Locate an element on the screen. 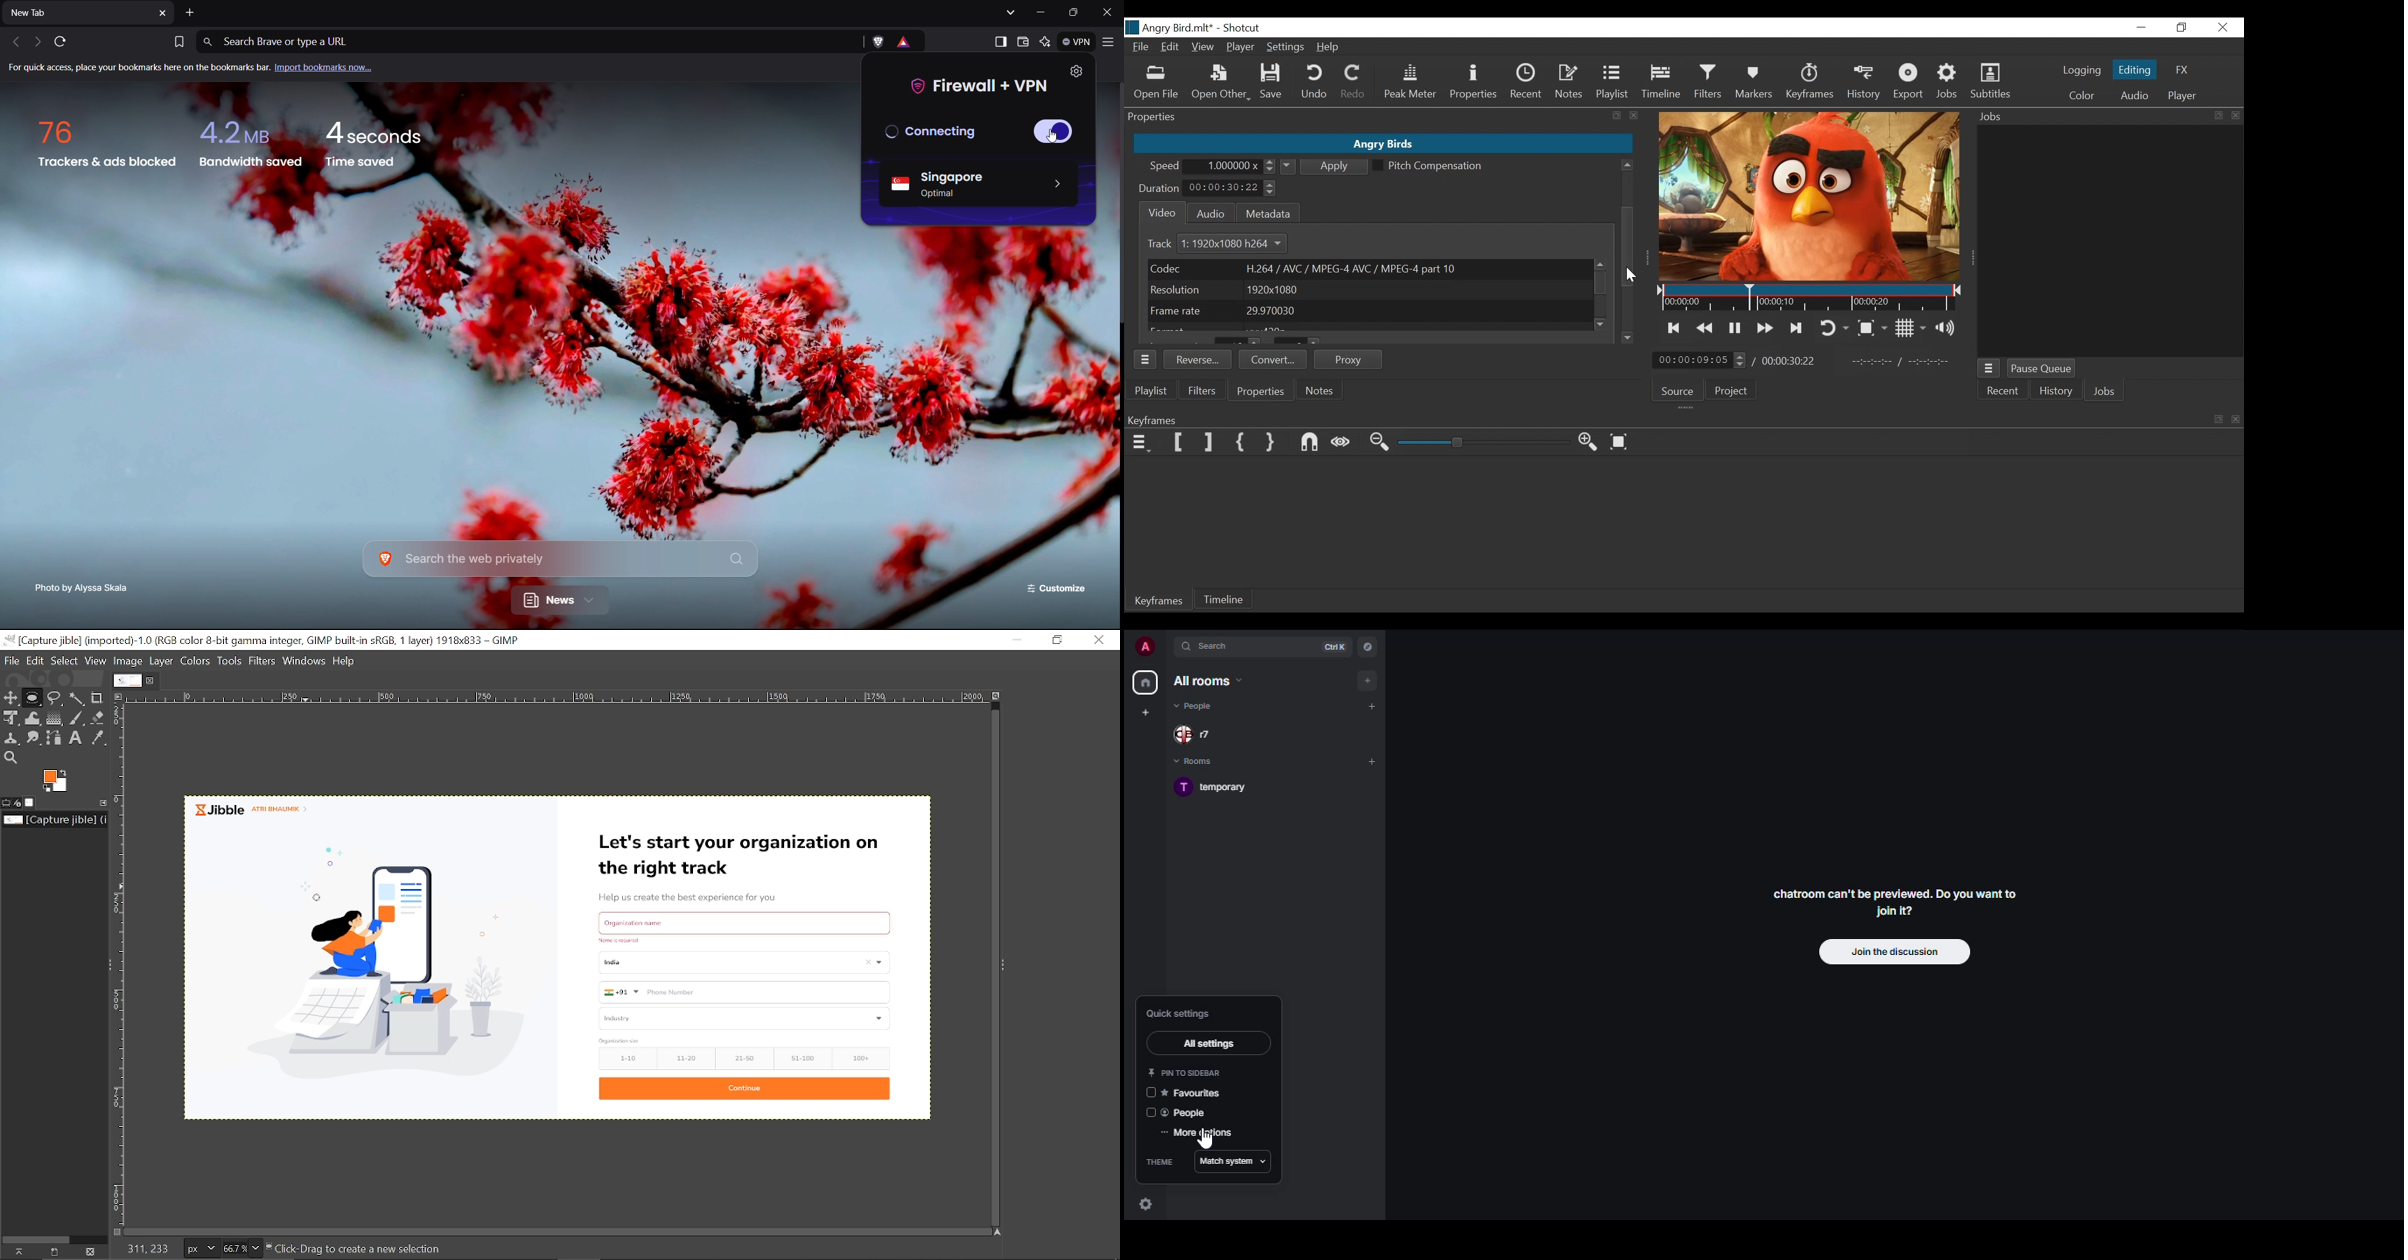  quick settings is located at coordinates (1186, 1013).